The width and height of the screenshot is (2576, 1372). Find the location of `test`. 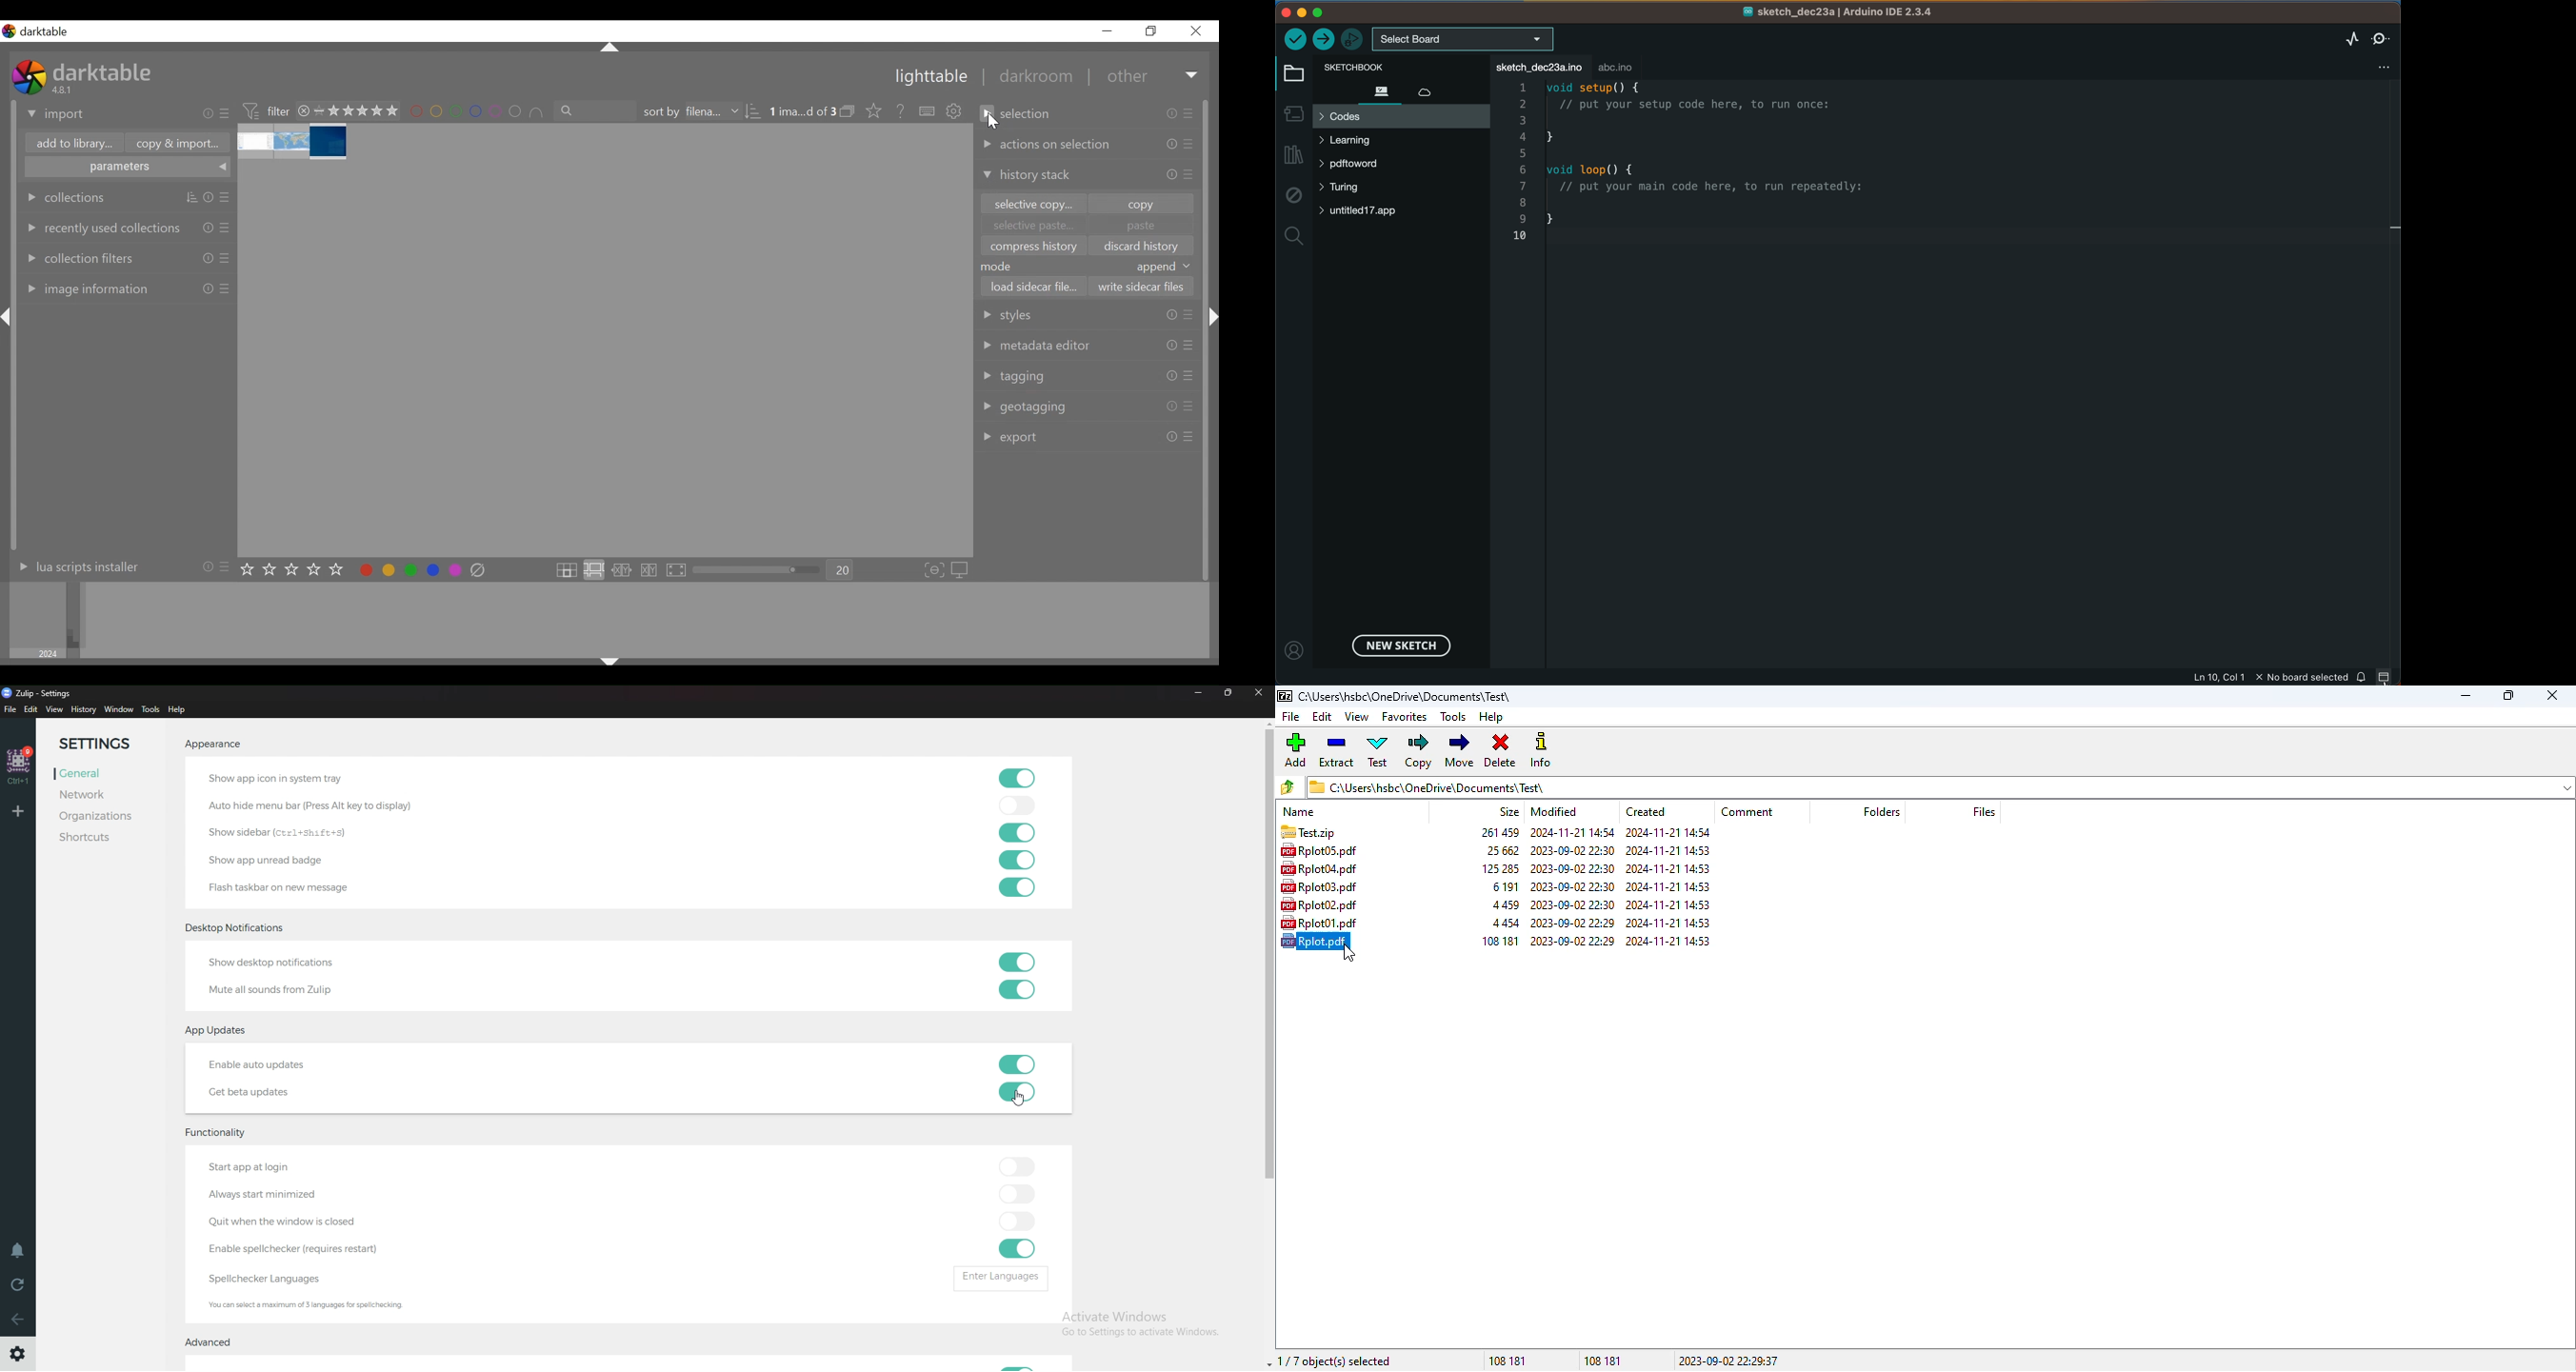

test is located at coordinates (1380, 750).